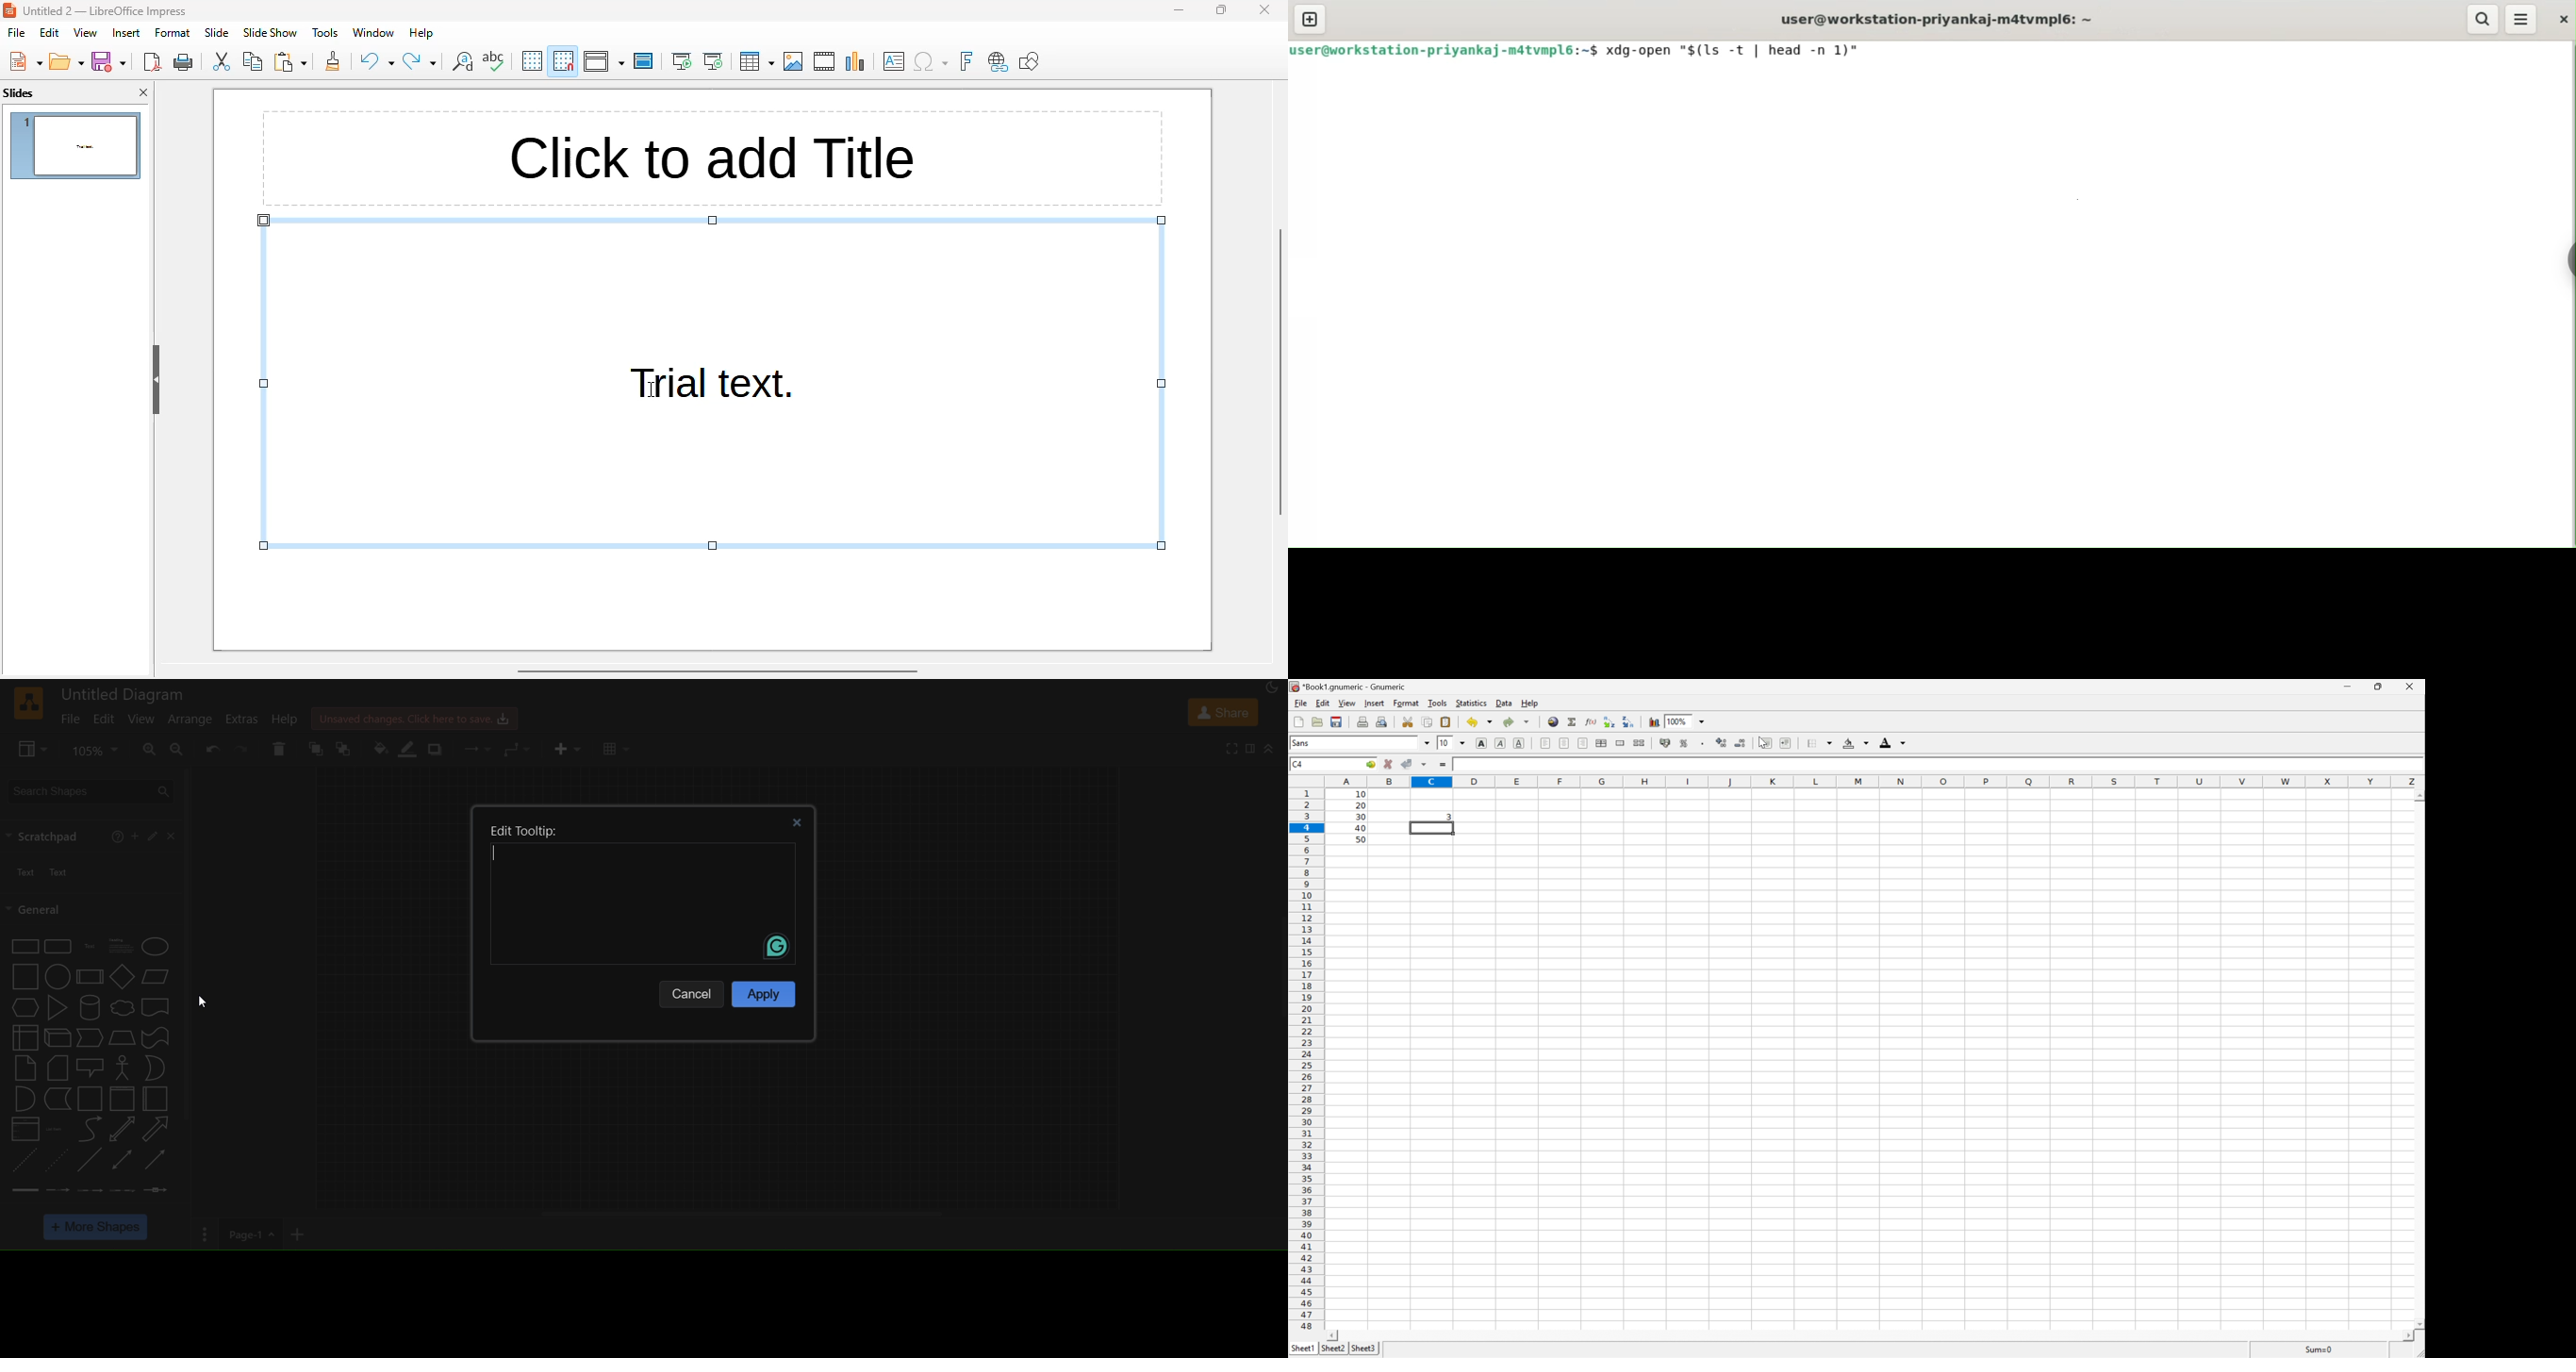 Image resolution: width=2576 pixels, height=1372 pixels. What do you see at coordinates (1811, 743) in the screenshot?
I see `Borders` at bounding box center [1811, 743].